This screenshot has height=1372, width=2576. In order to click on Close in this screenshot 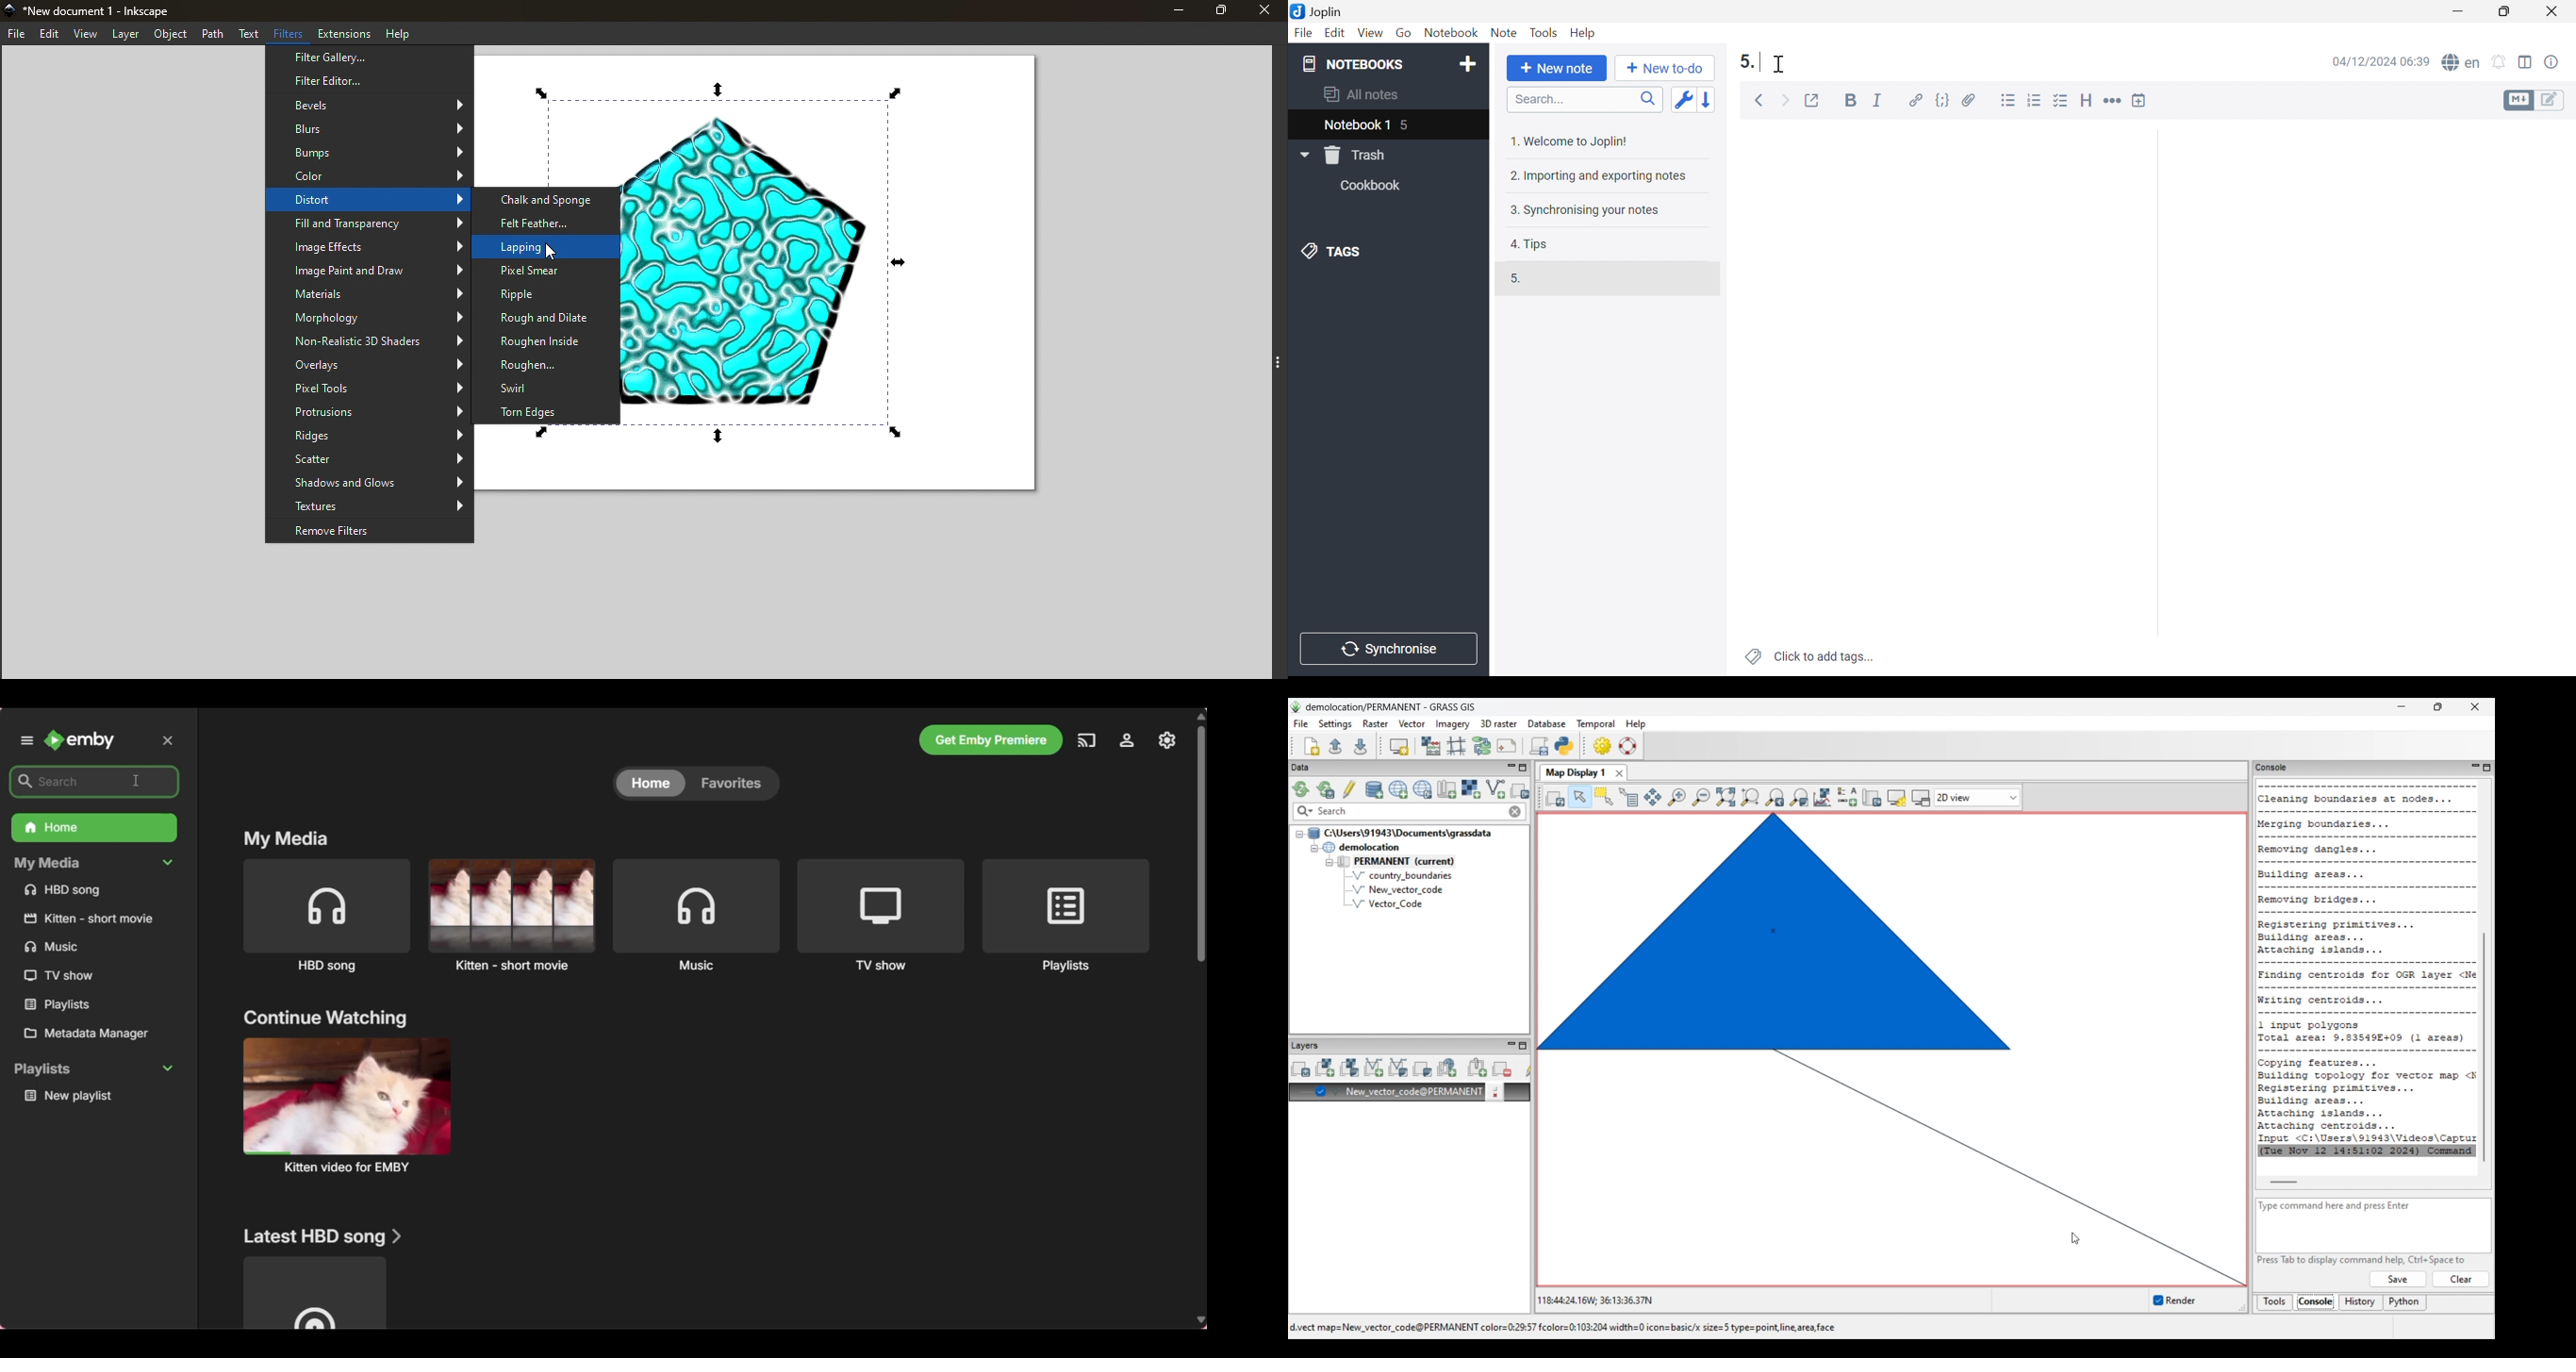, I will do `click(2555, 10)`.